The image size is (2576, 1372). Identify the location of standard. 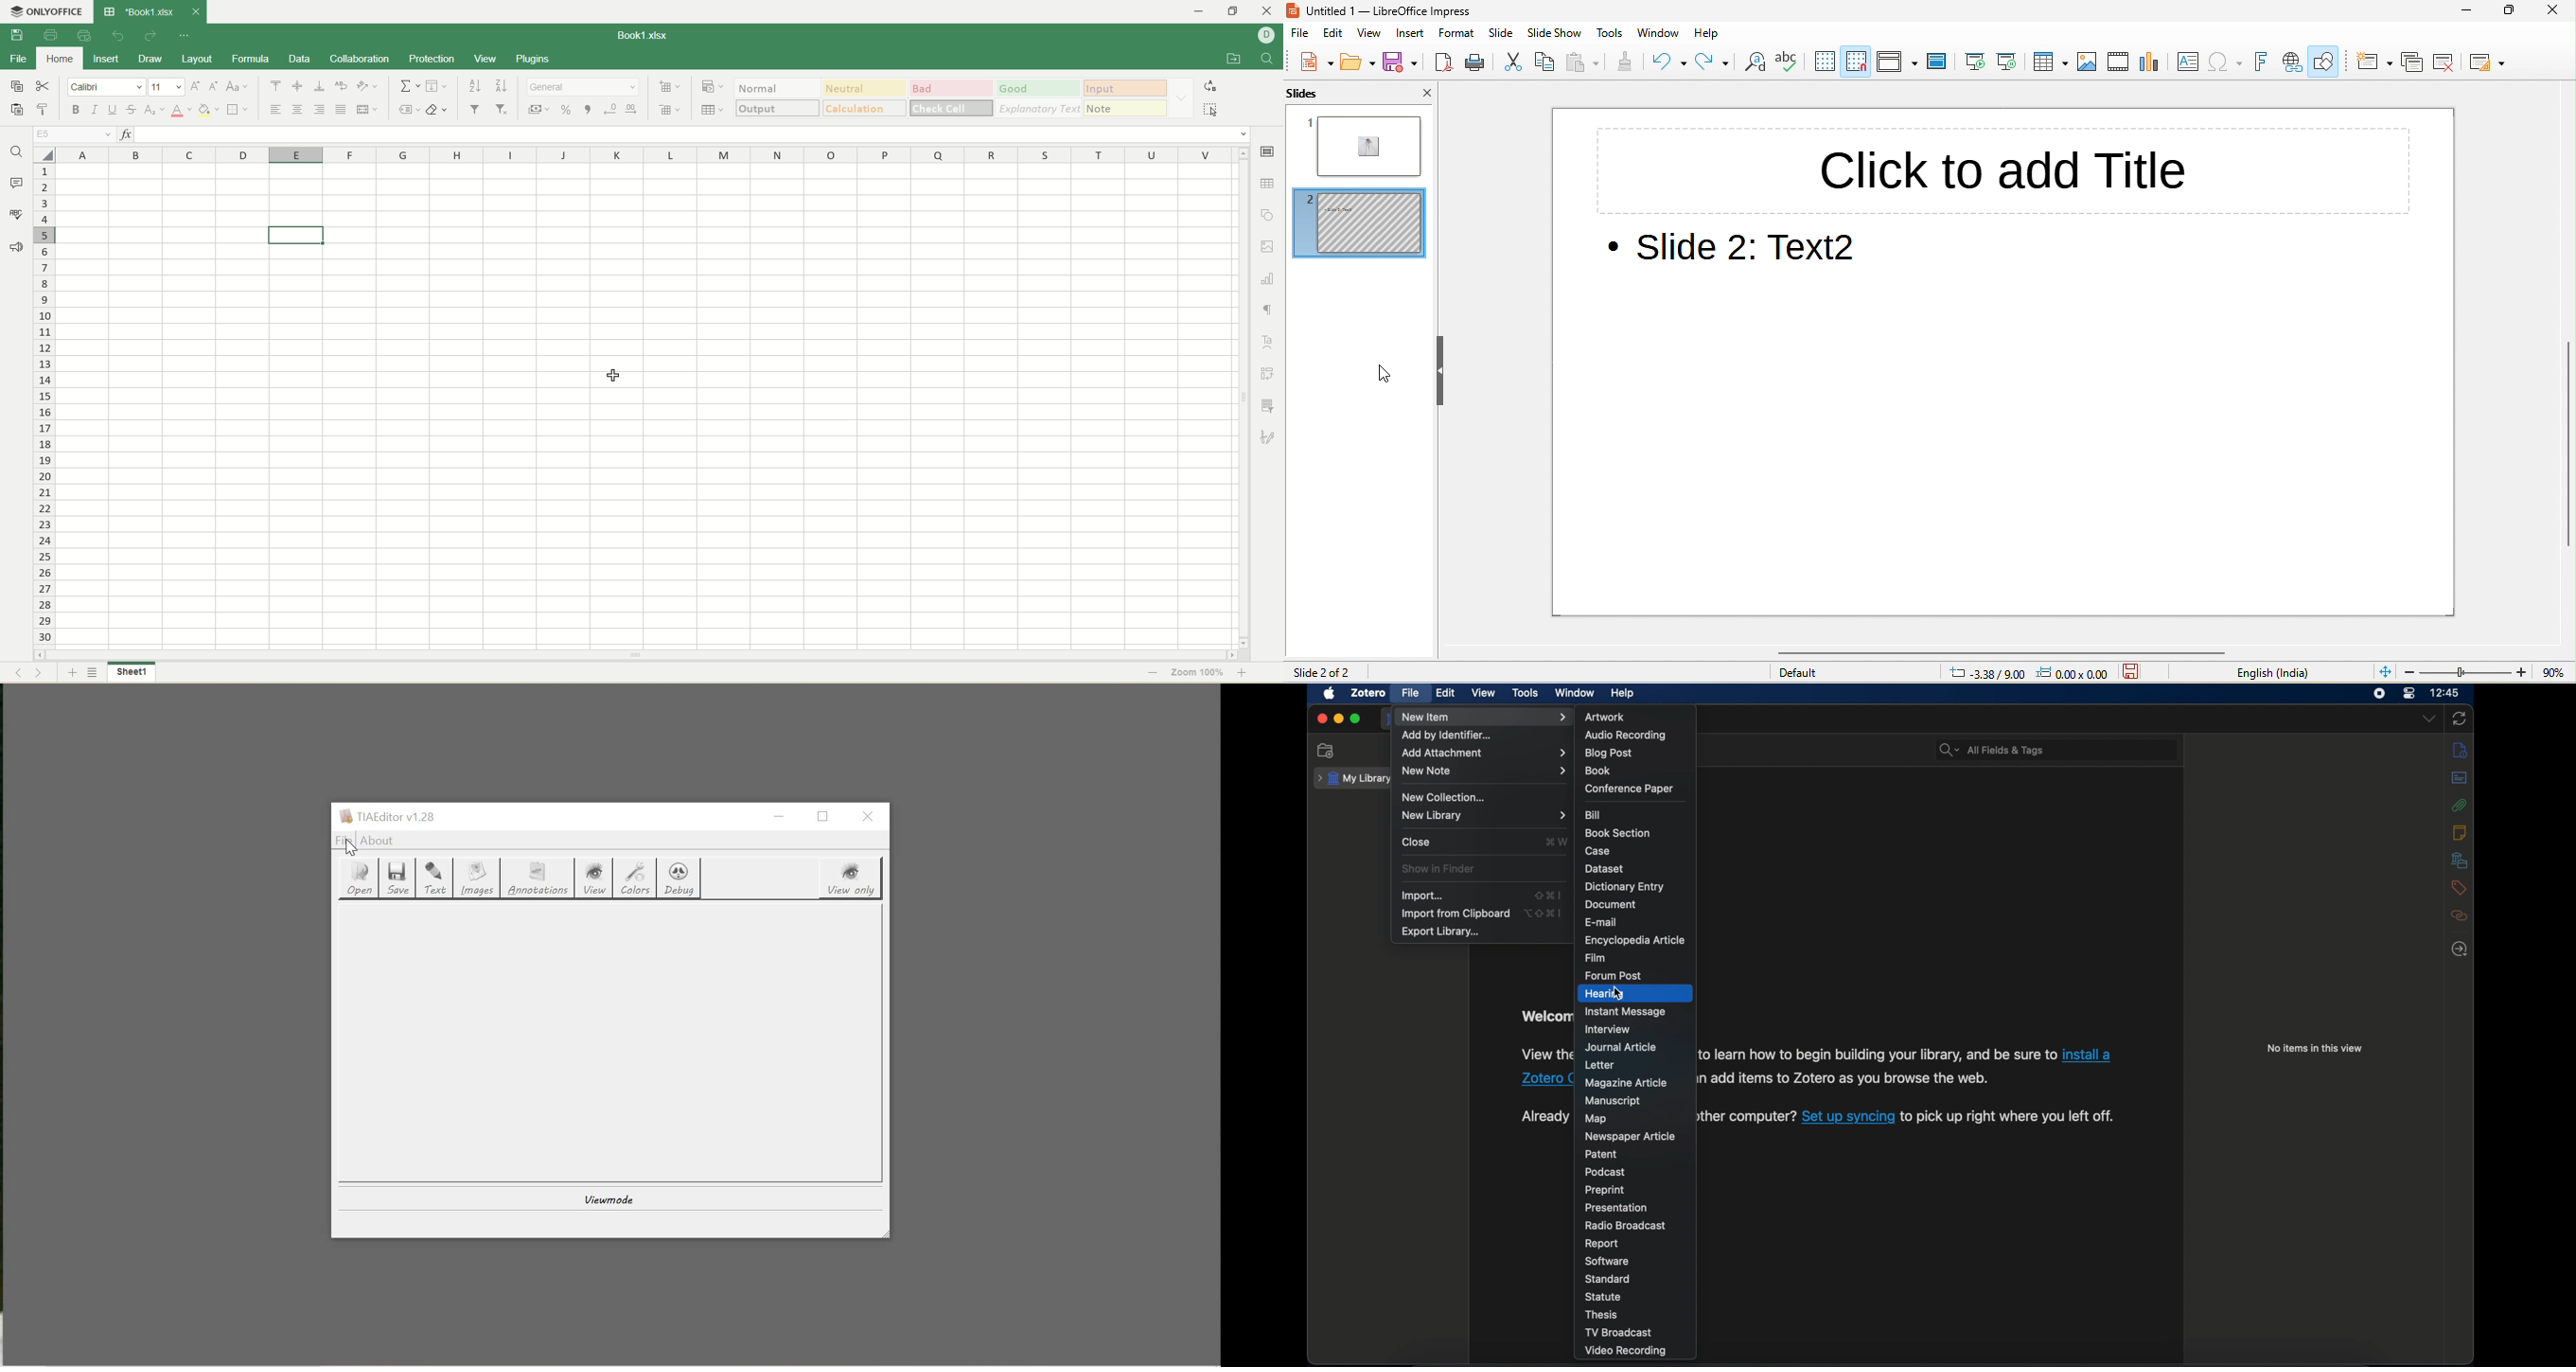
(1608, 1279).